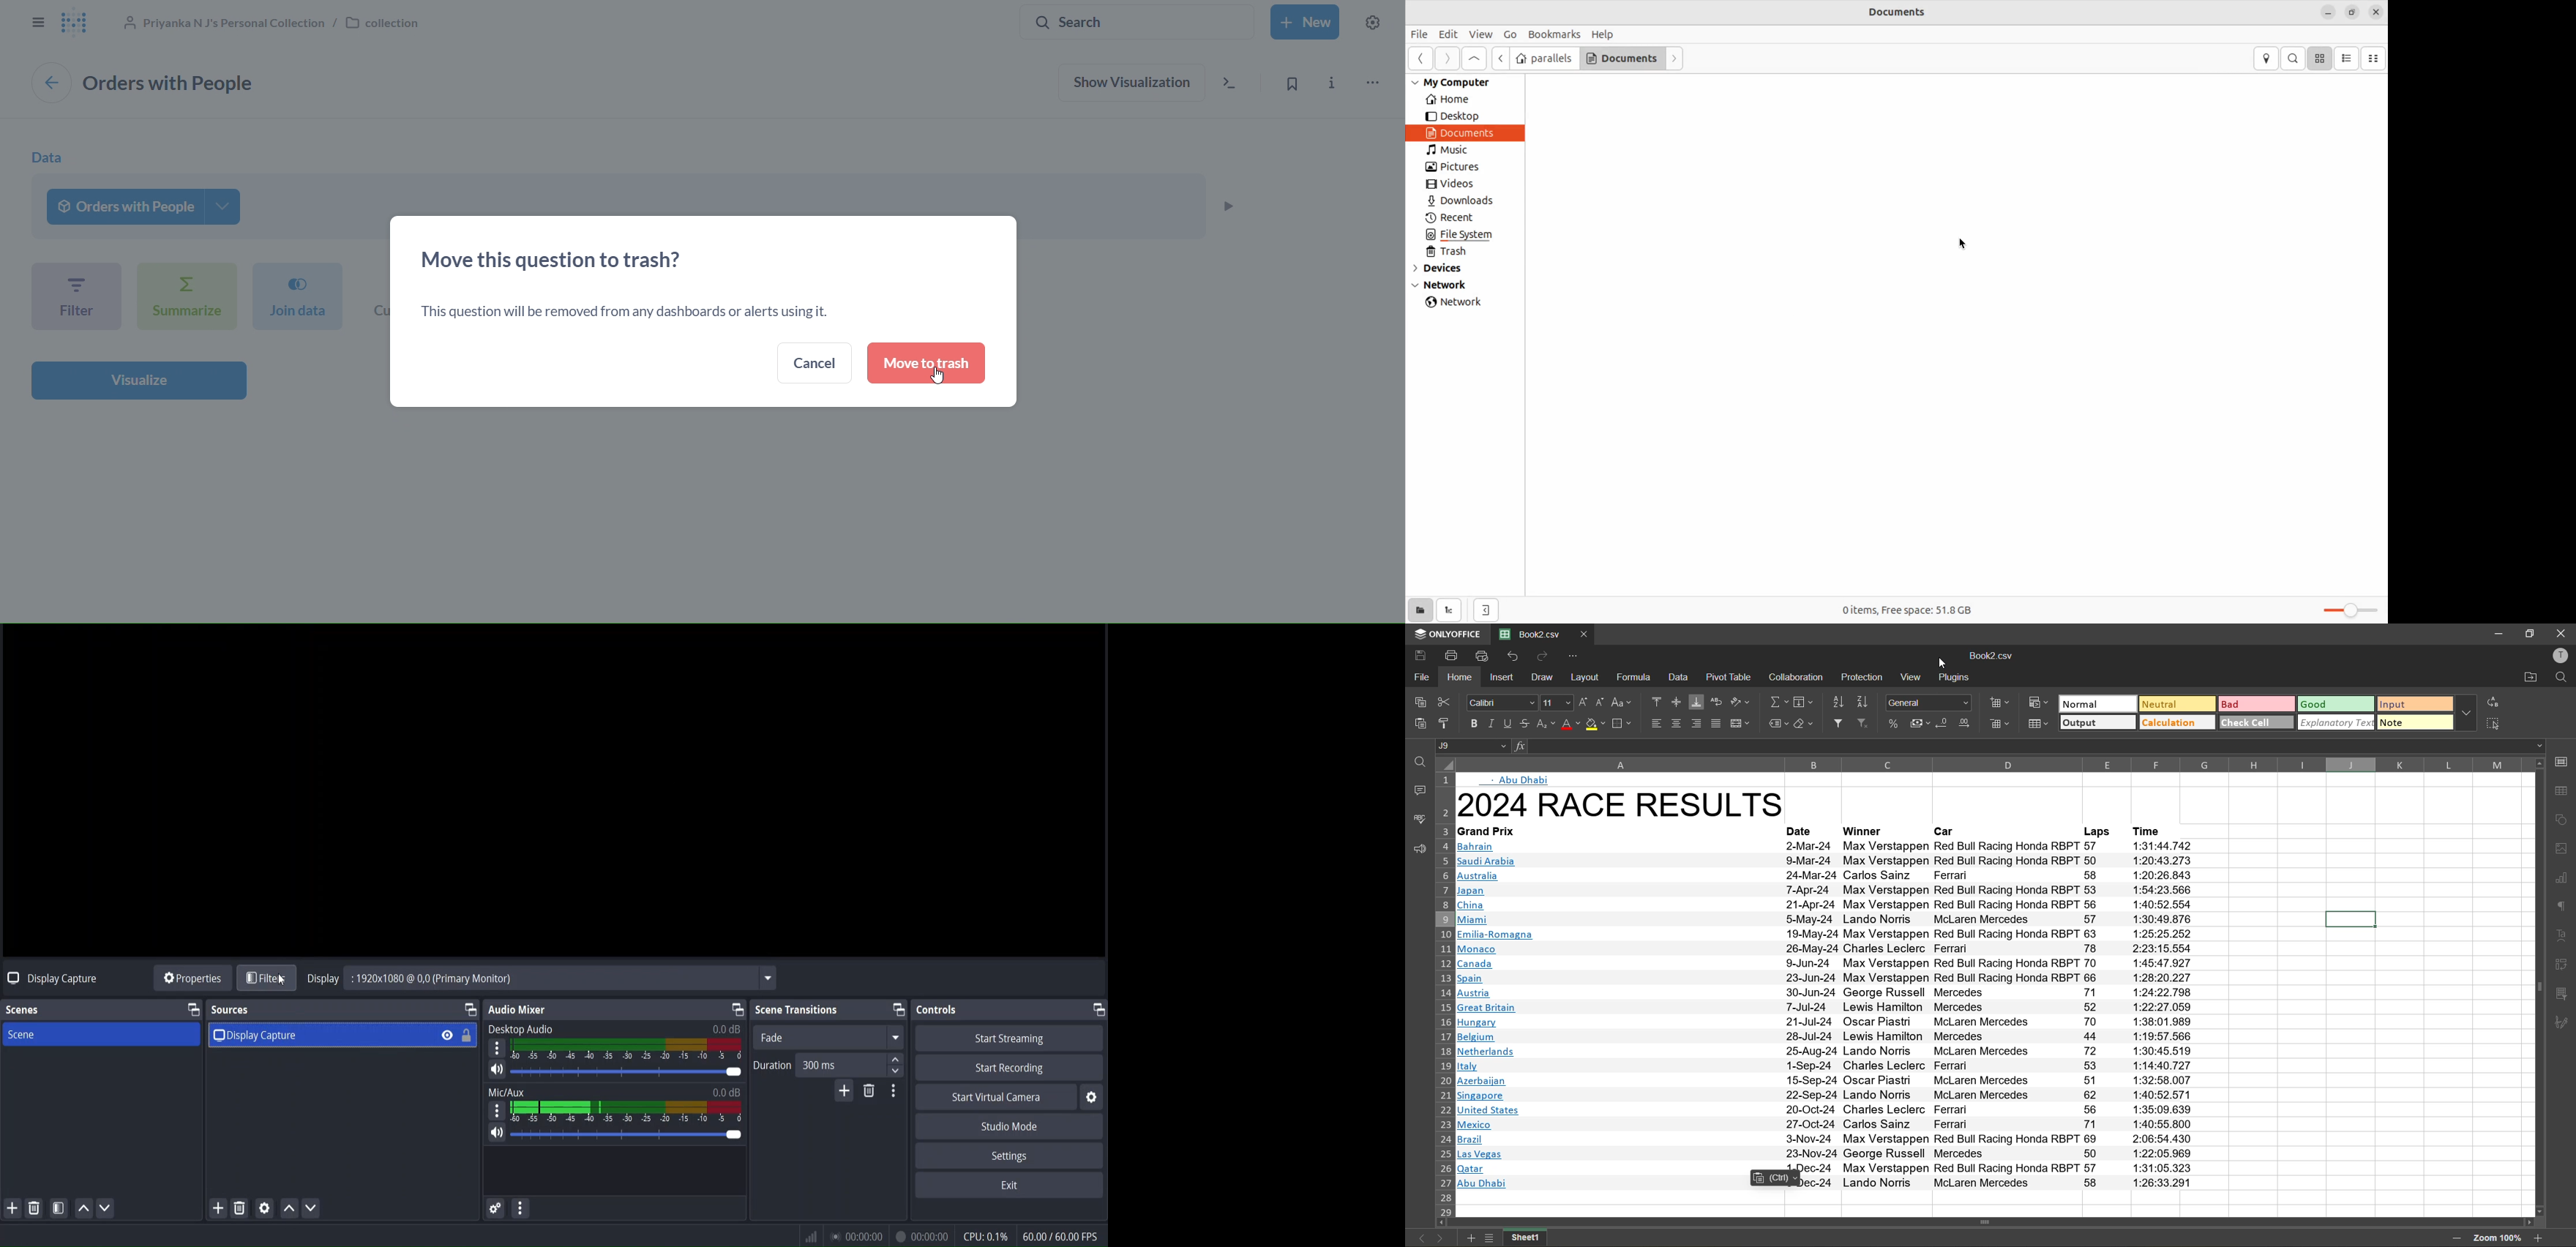  What do you see at coordinates (1012, 1126) in the screenshot?
I see `studio mode` at bounding box center [1012, 1126].